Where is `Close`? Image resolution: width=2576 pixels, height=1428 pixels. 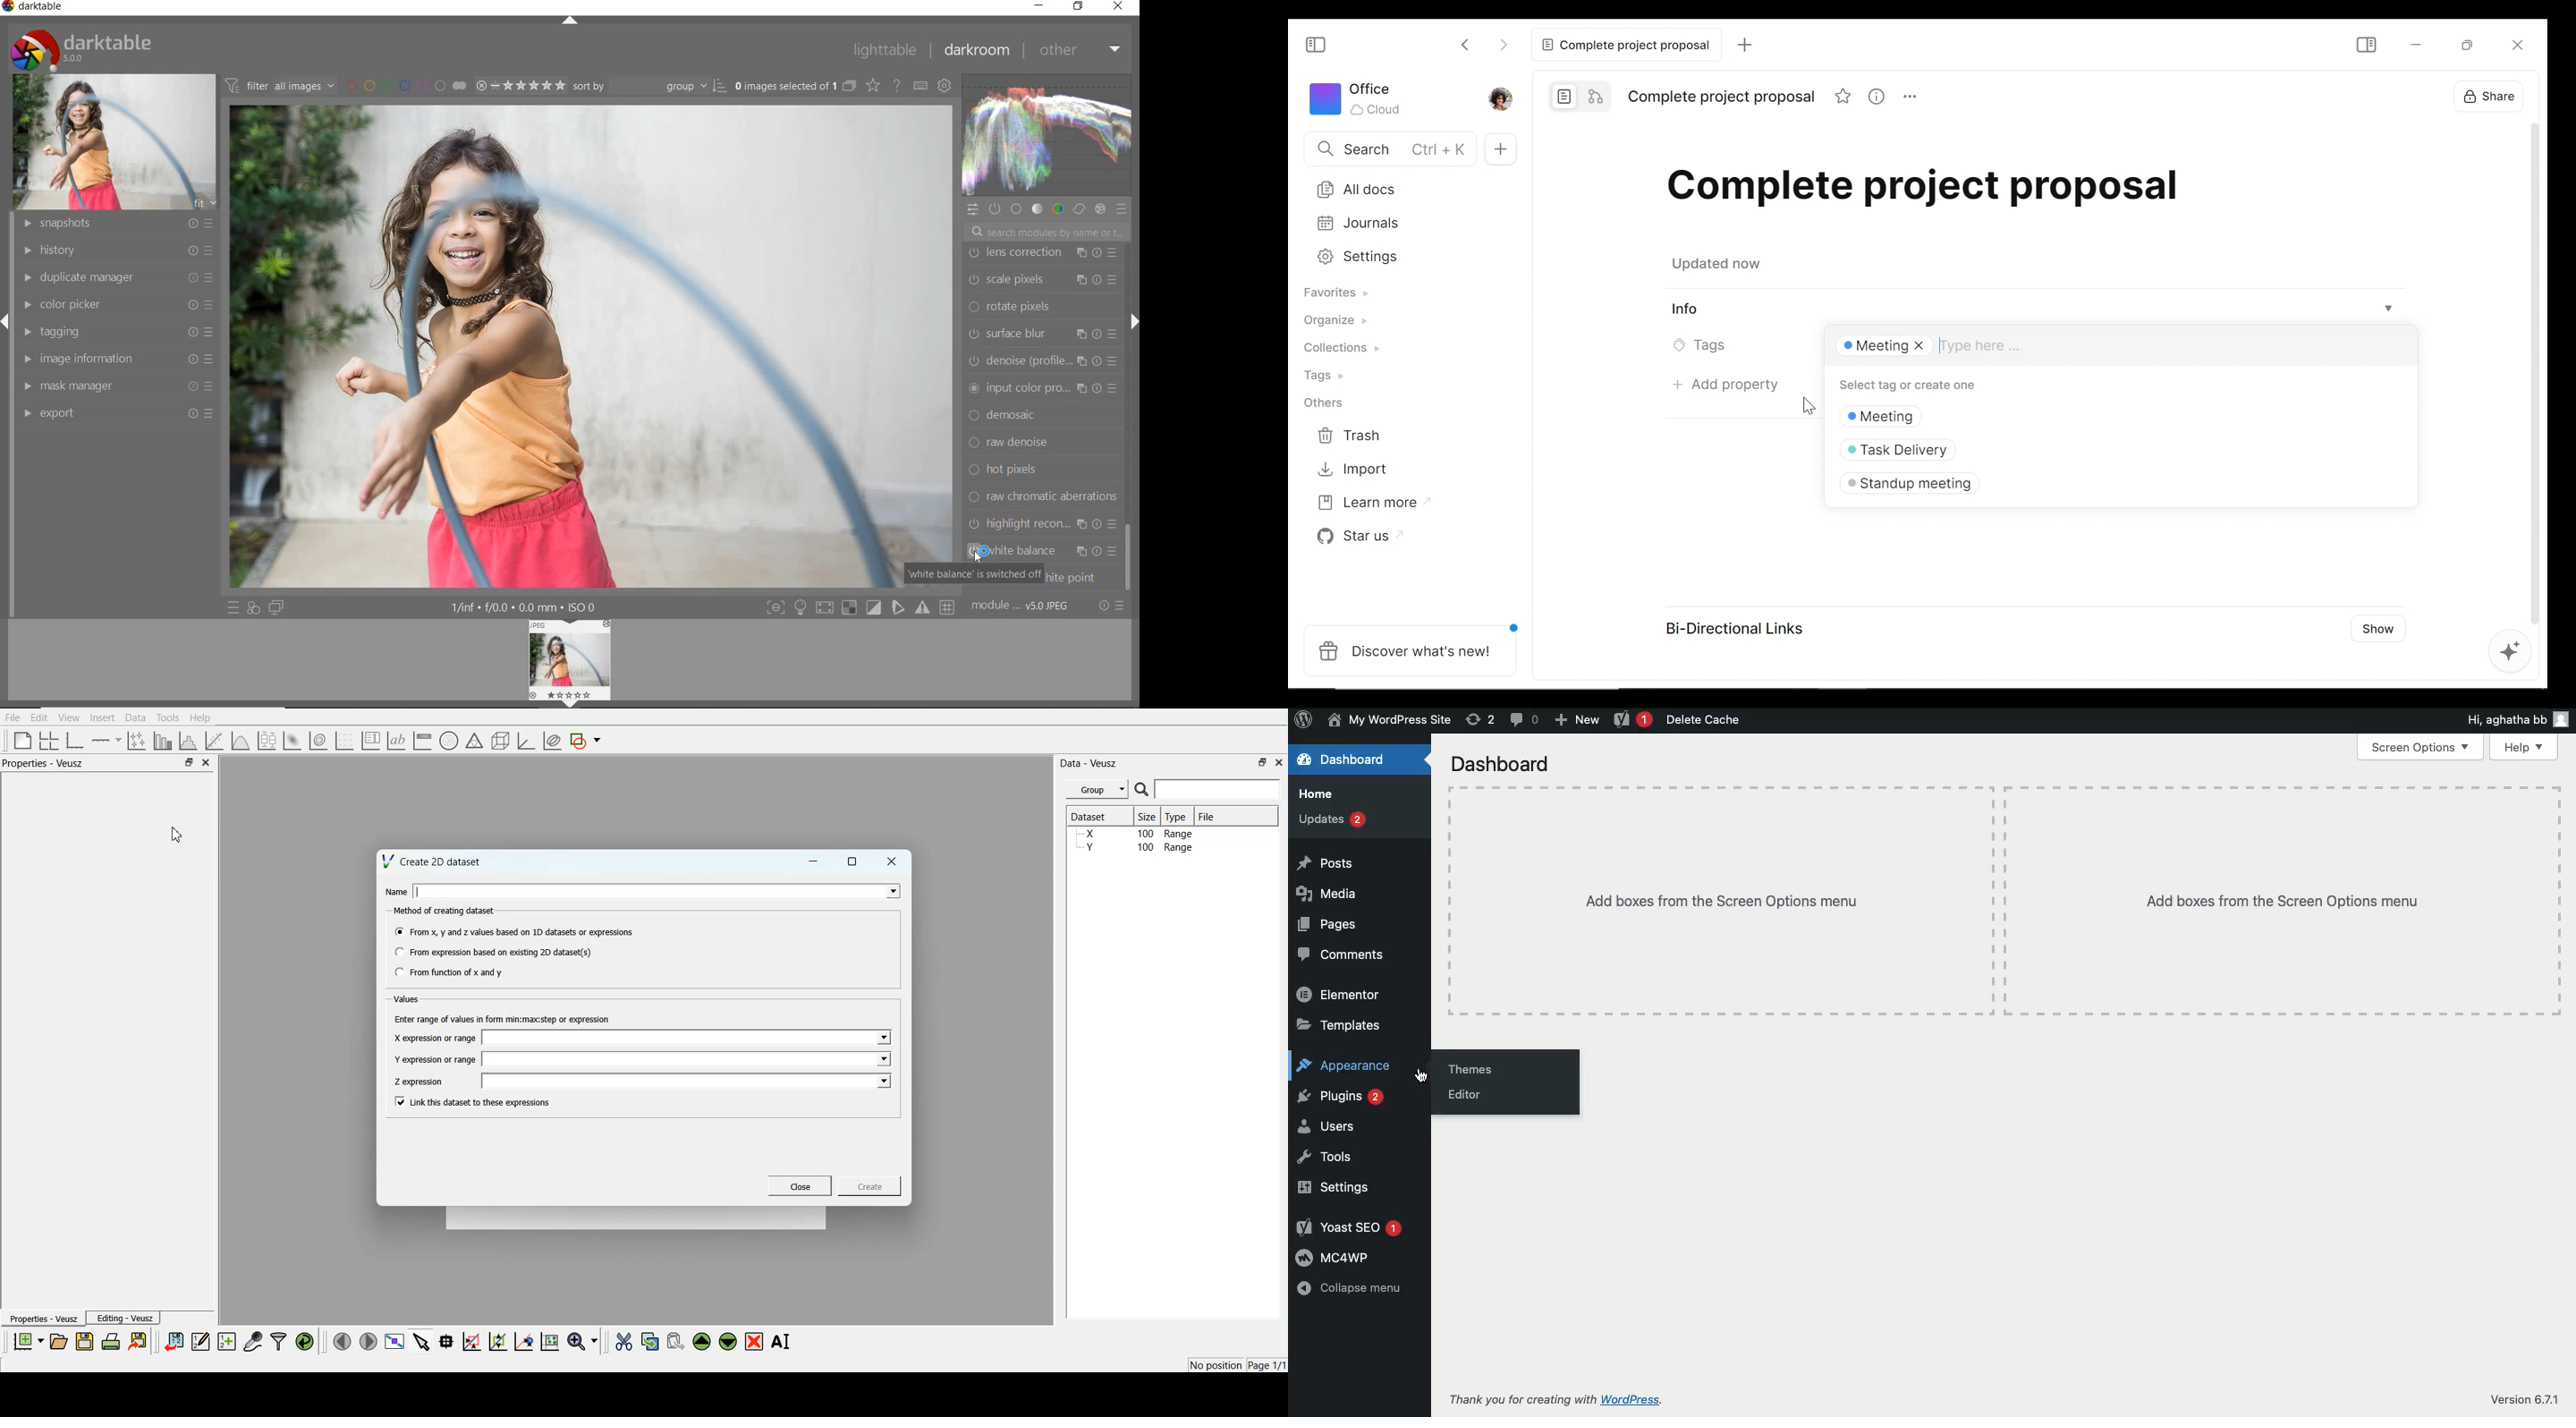
Close is located at coordinates (892, 861).